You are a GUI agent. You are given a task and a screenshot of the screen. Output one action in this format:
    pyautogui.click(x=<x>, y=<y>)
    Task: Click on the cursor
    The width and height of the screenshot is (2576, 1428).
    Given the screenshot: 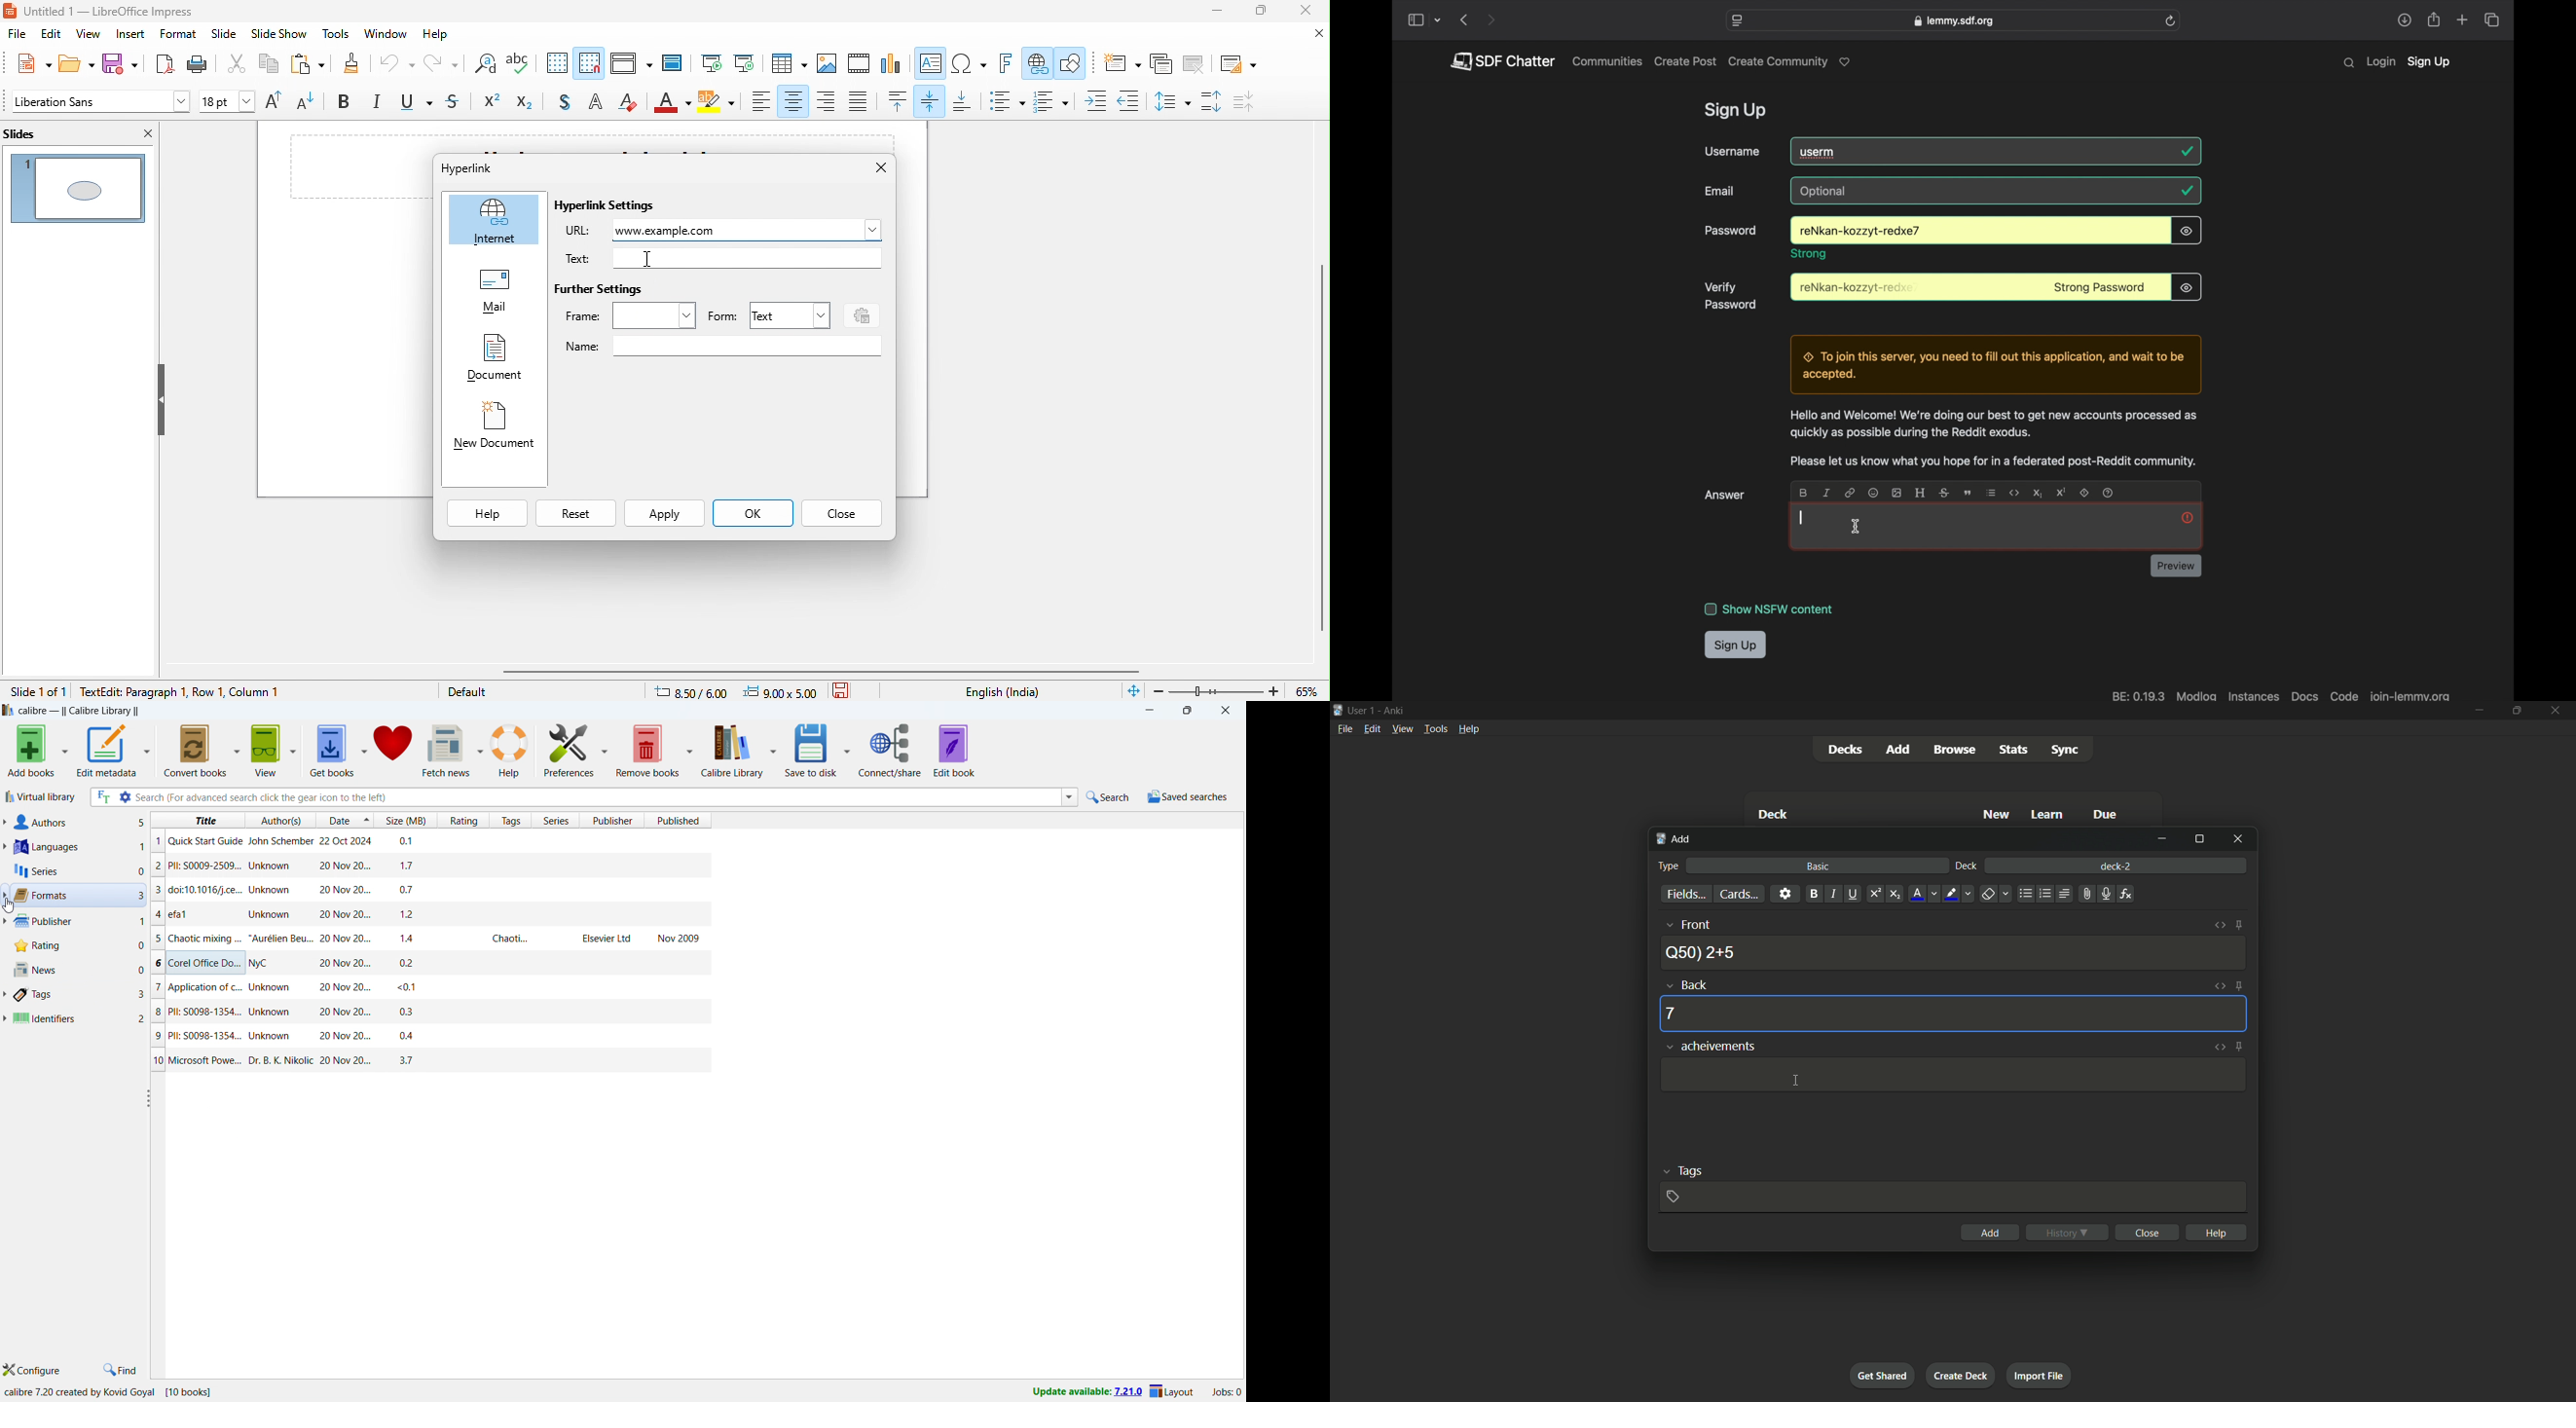 What is the action you would take?
    pyautogui.click(x=8, y=906)
    